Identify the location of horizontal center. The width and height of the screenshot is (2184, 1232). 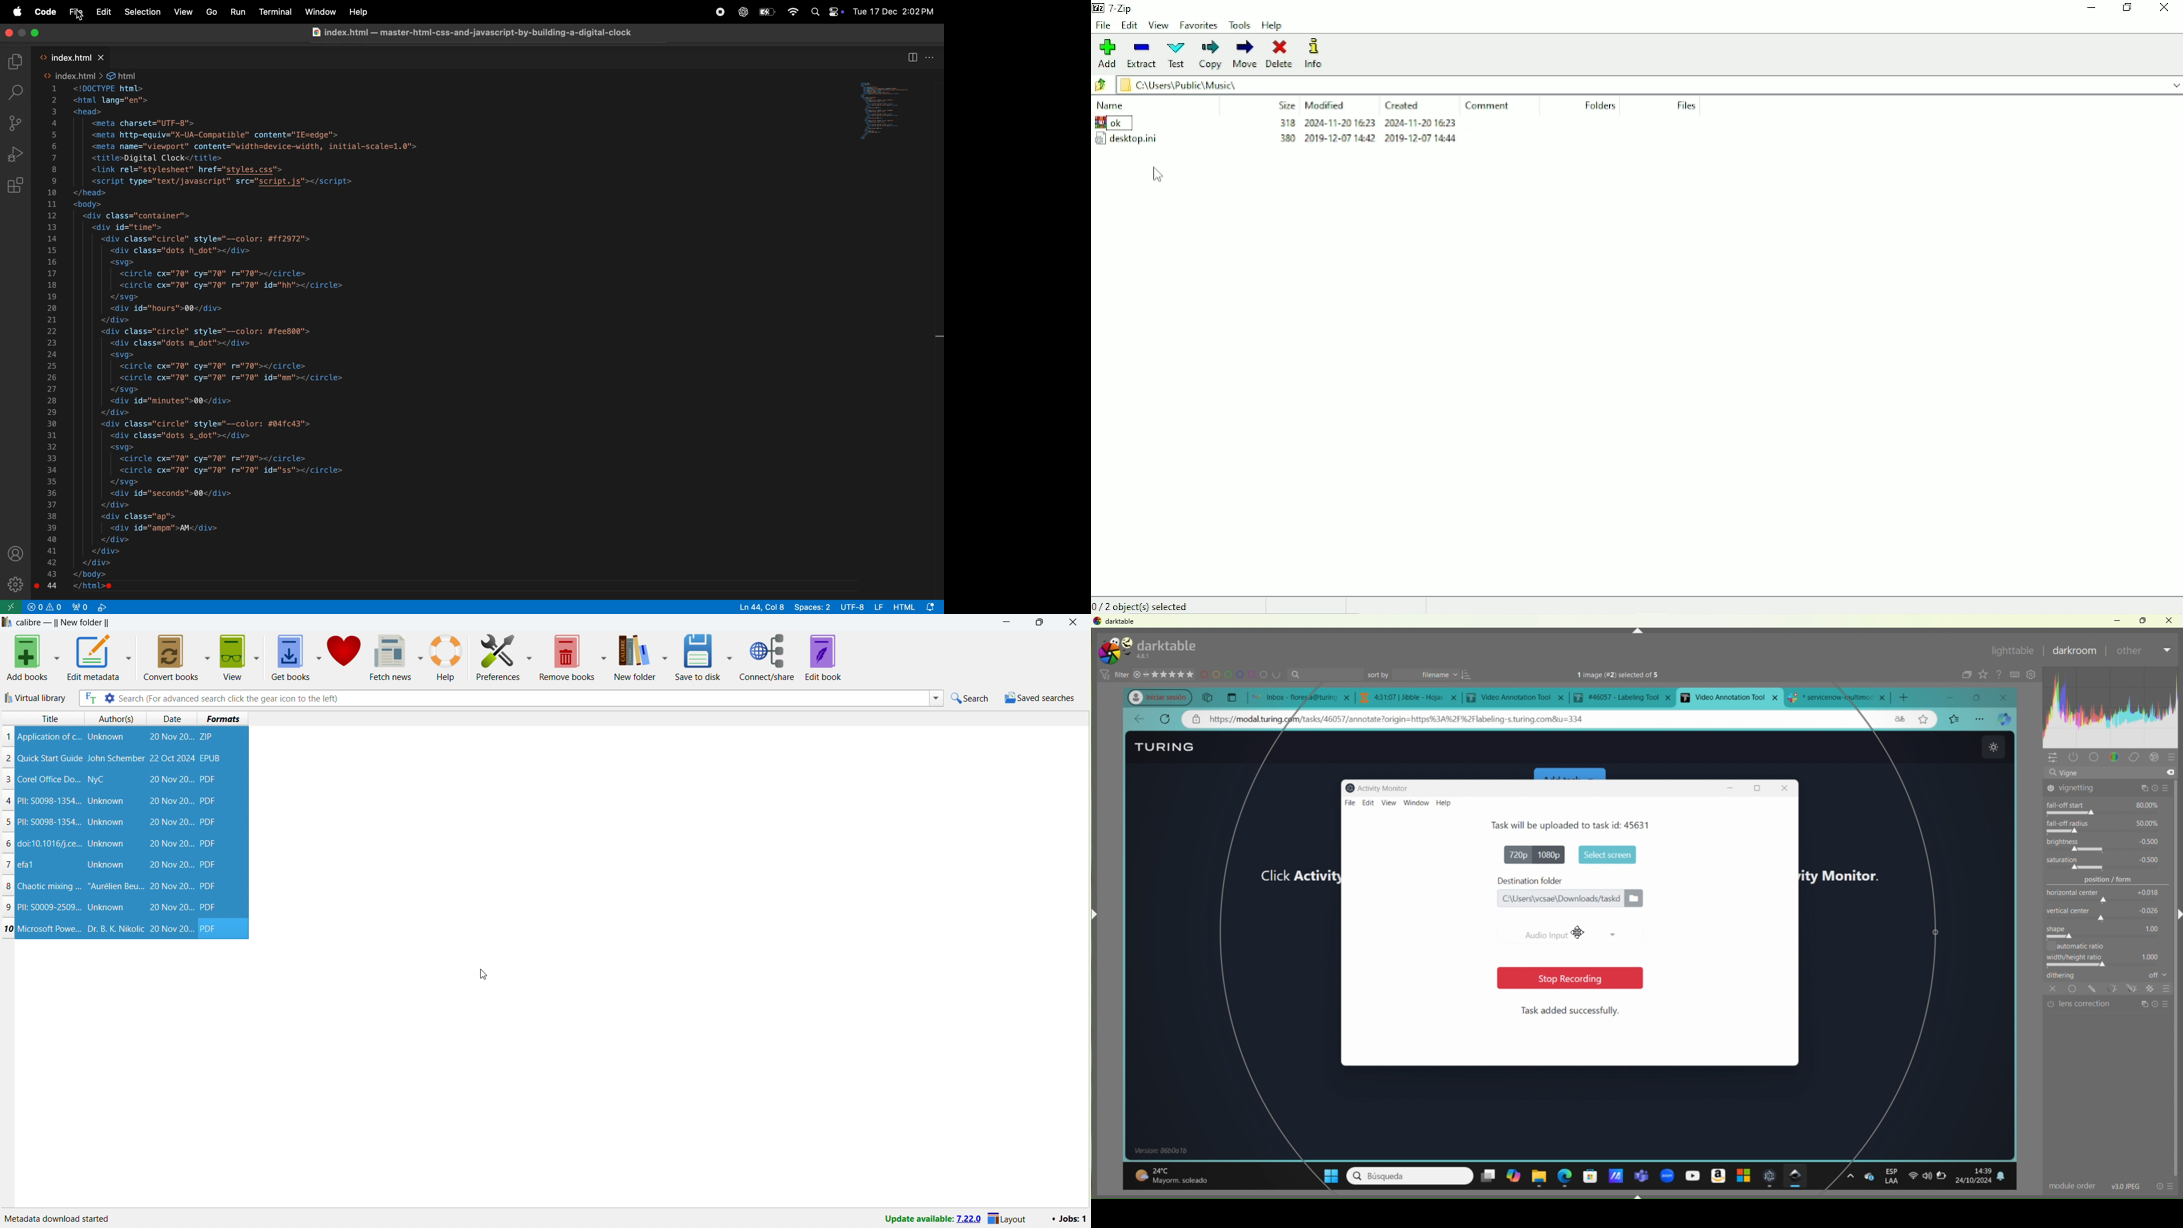
(2108, 893).